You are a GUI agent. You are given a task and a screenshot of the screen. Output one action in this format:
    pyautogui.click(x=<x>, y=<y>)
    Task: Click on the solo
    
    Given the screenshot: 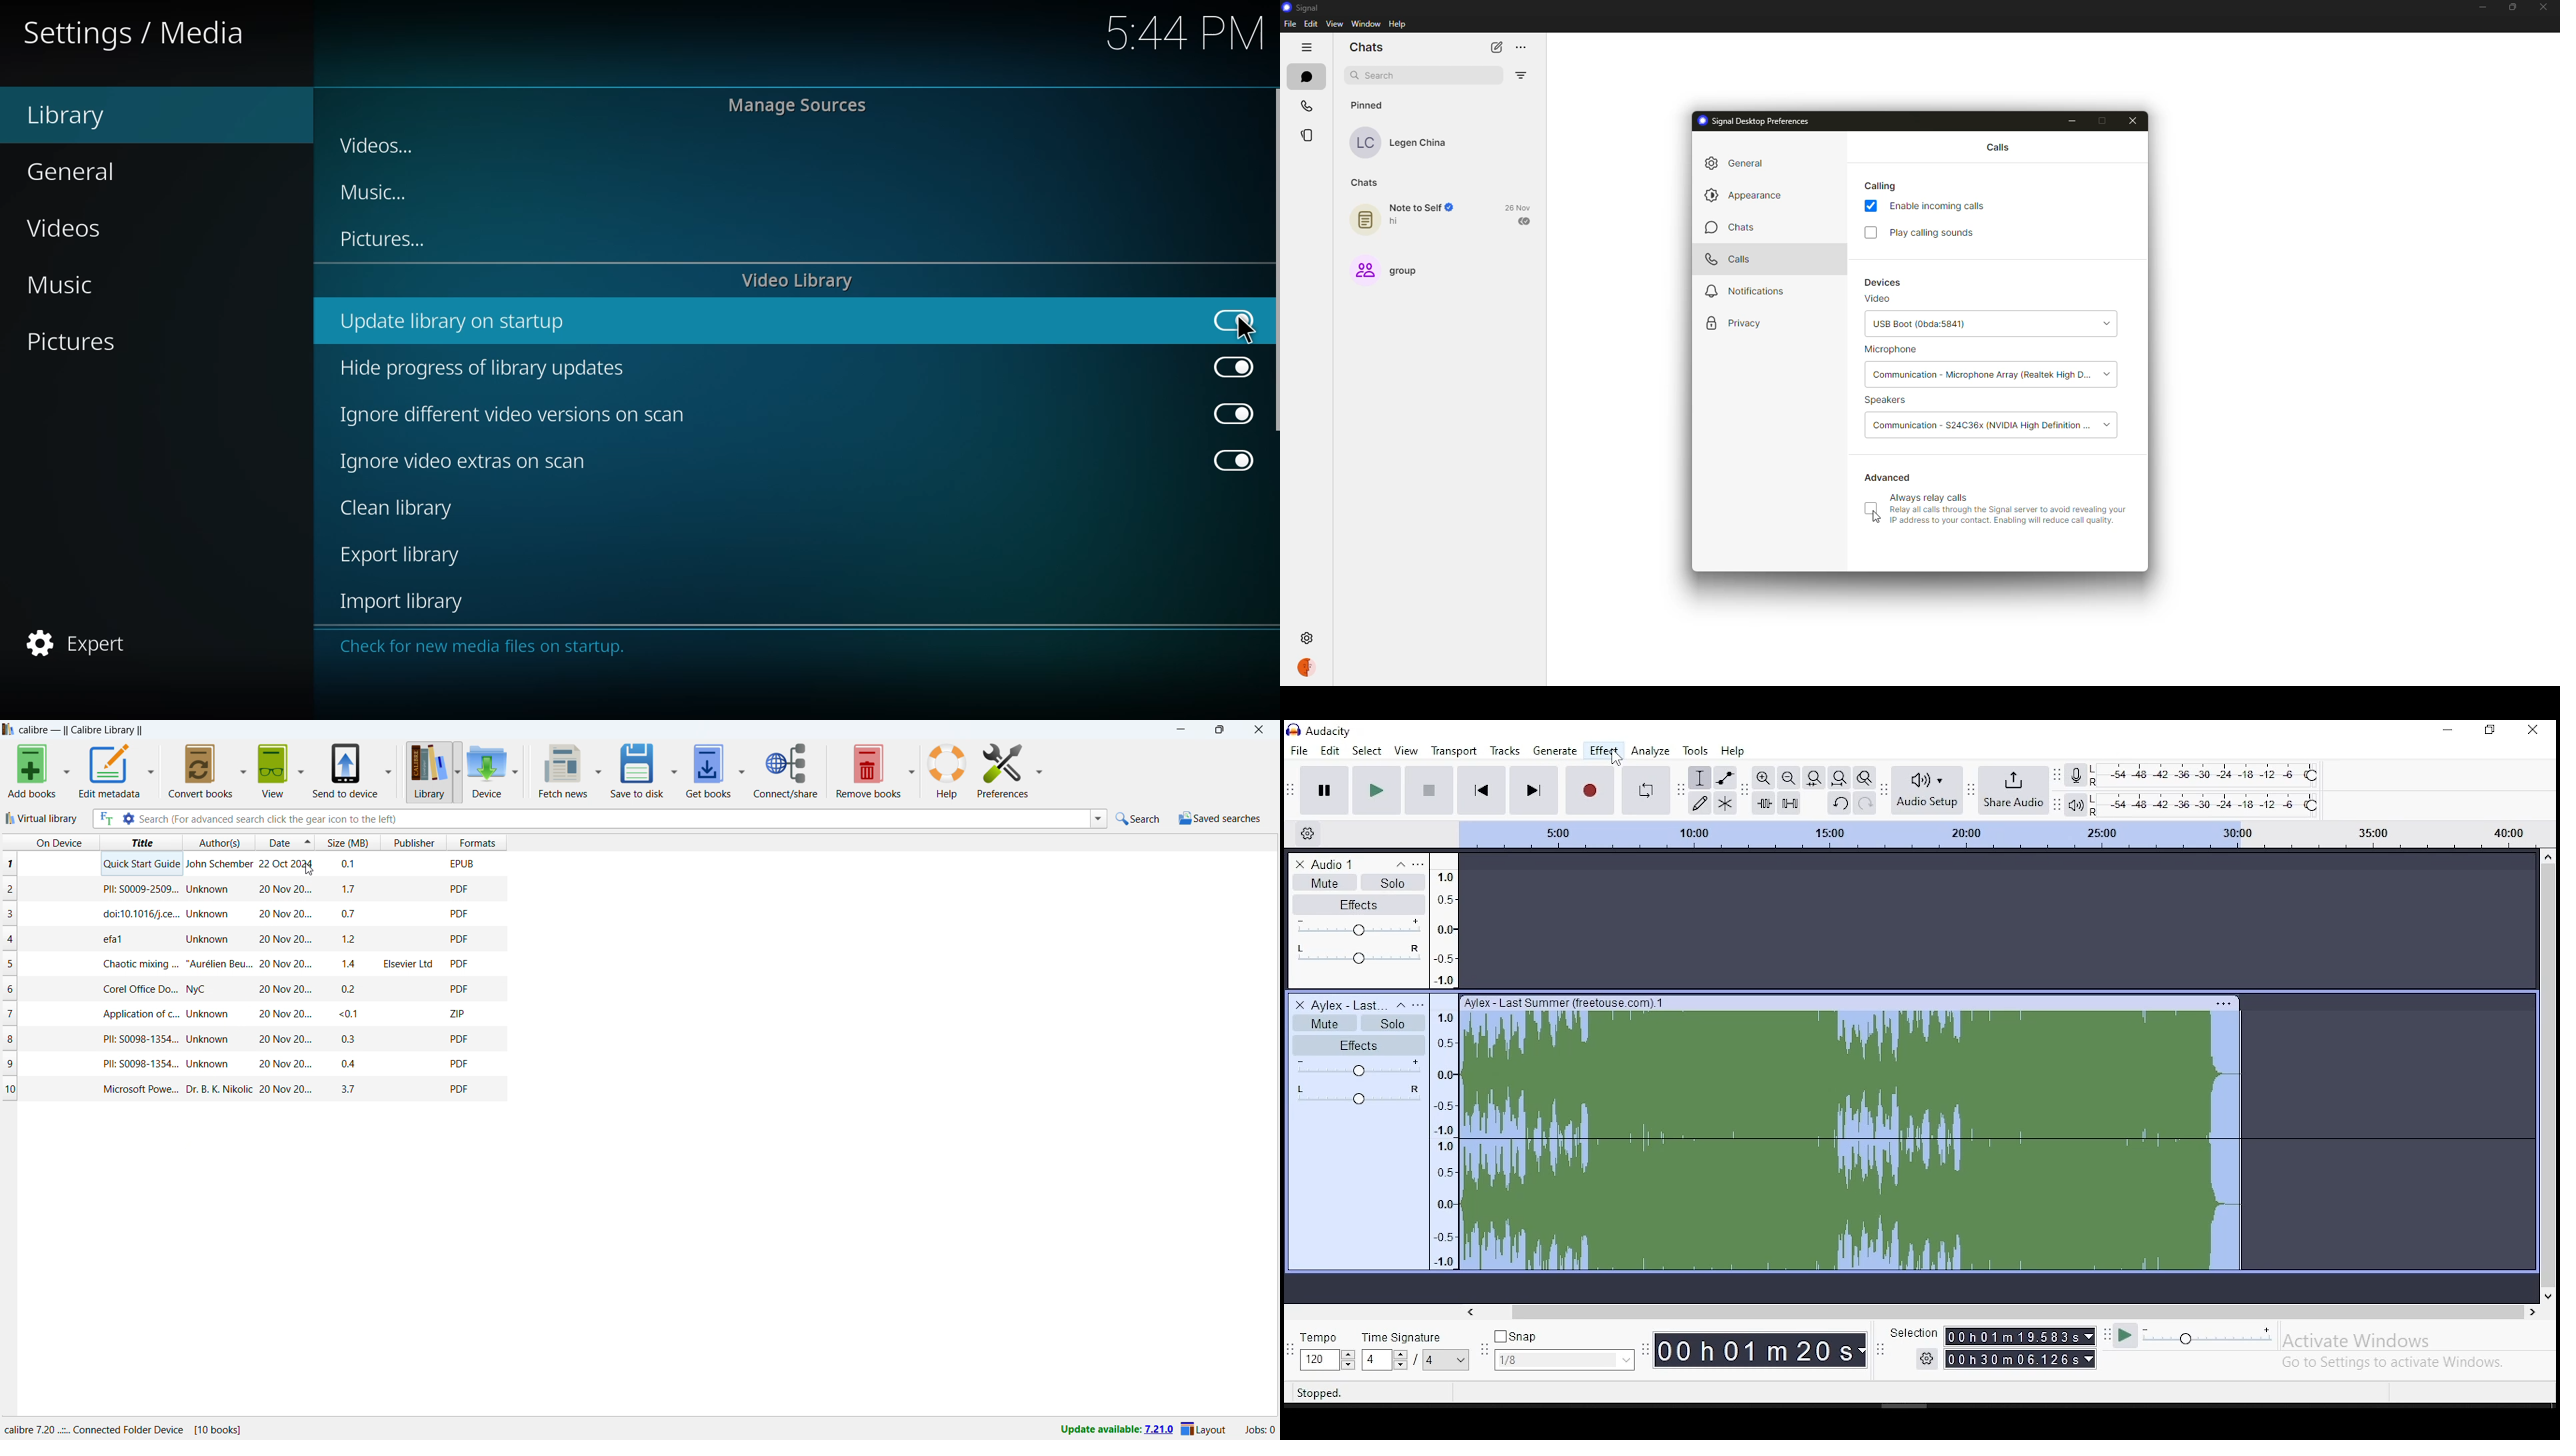 What is the action you would take?
    pyautogui.click(x=1392, y=1023)
    